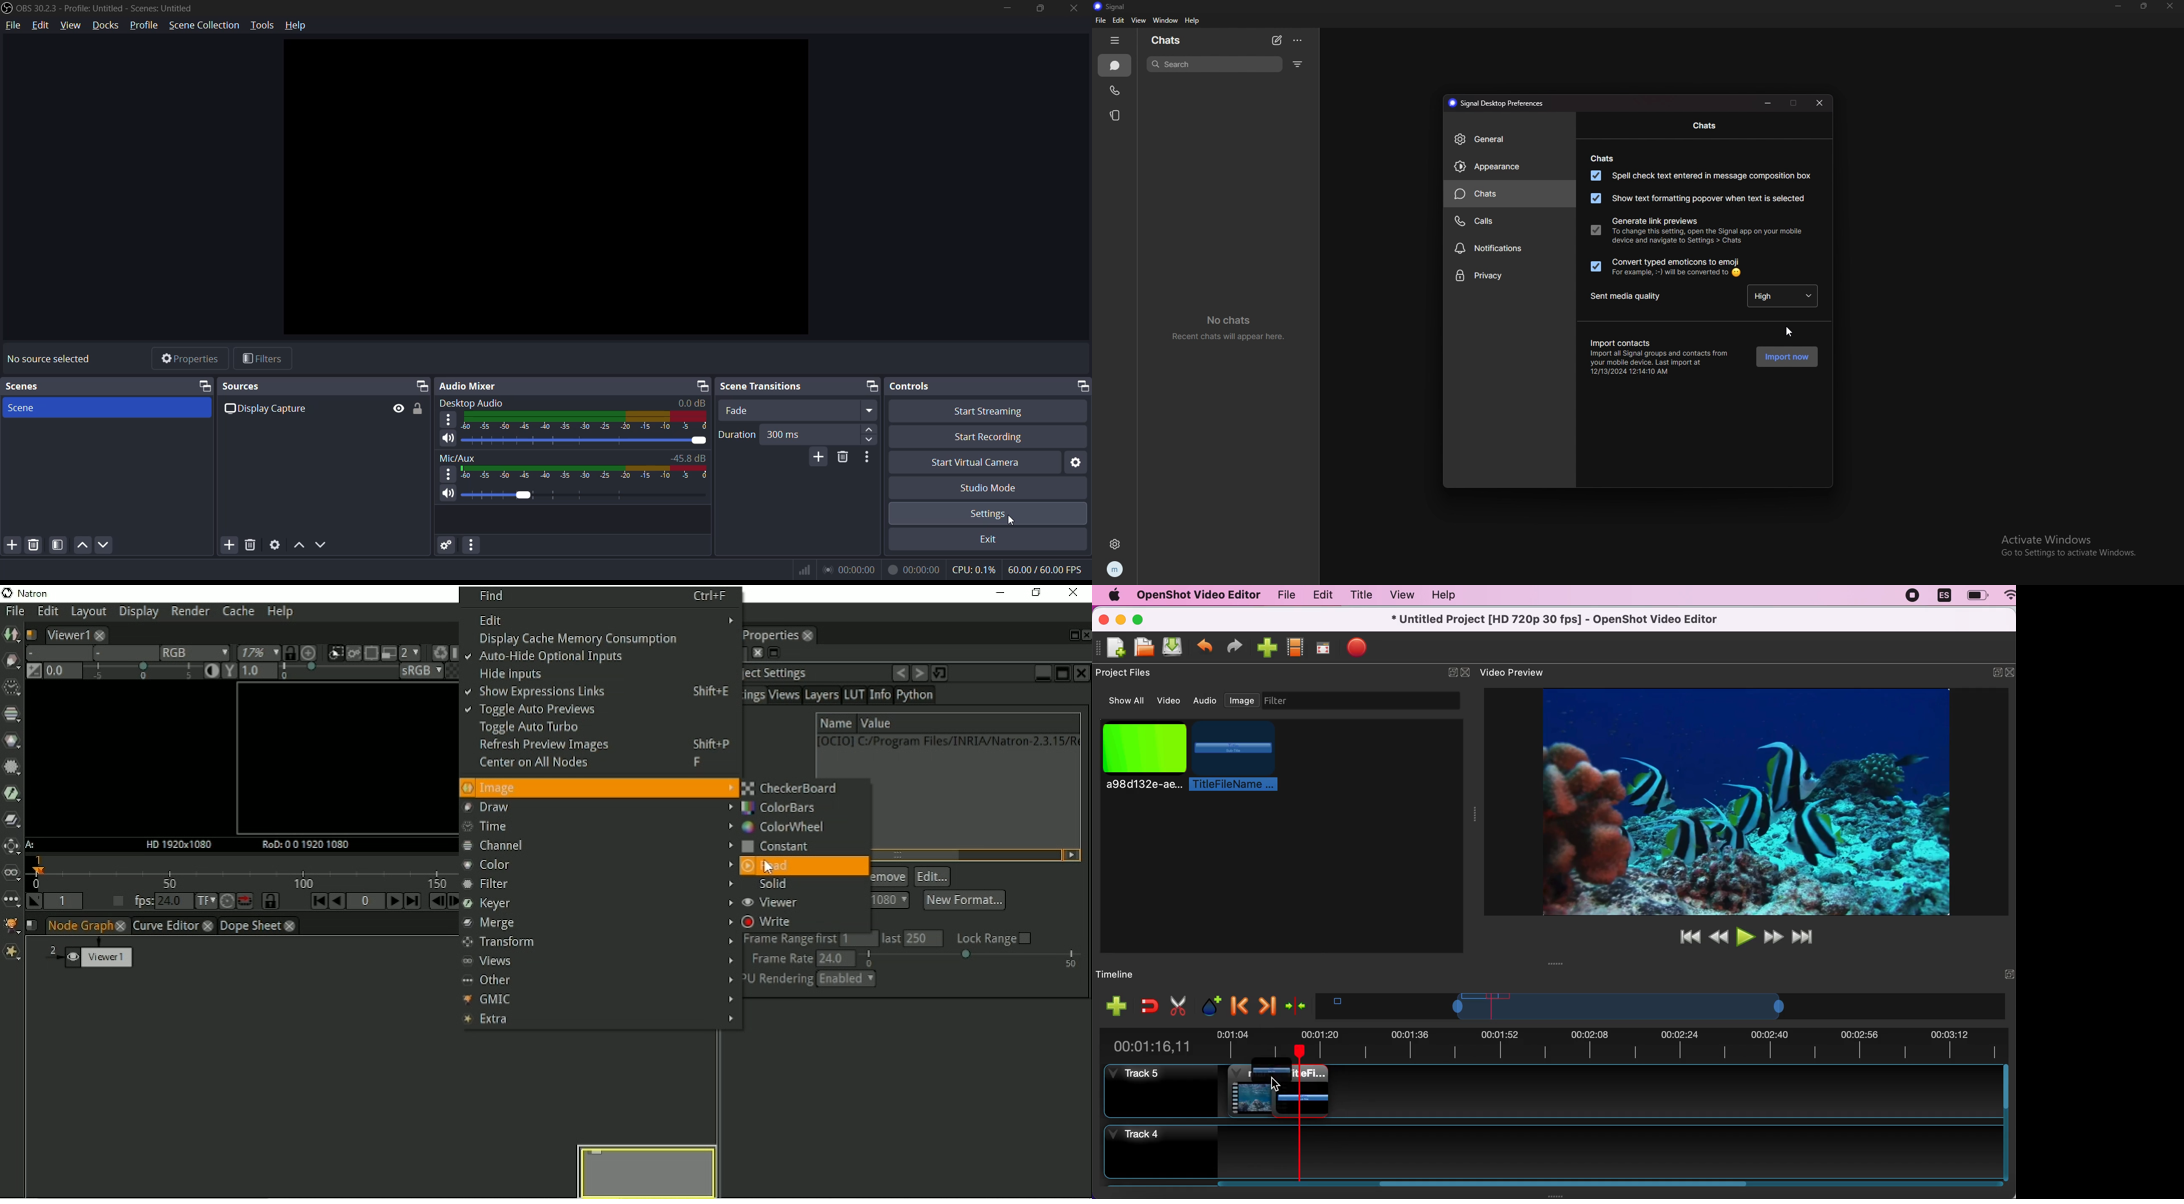 The height and width of the screenshot is (1204, 2184). I want to click on options, so click(449, 420).